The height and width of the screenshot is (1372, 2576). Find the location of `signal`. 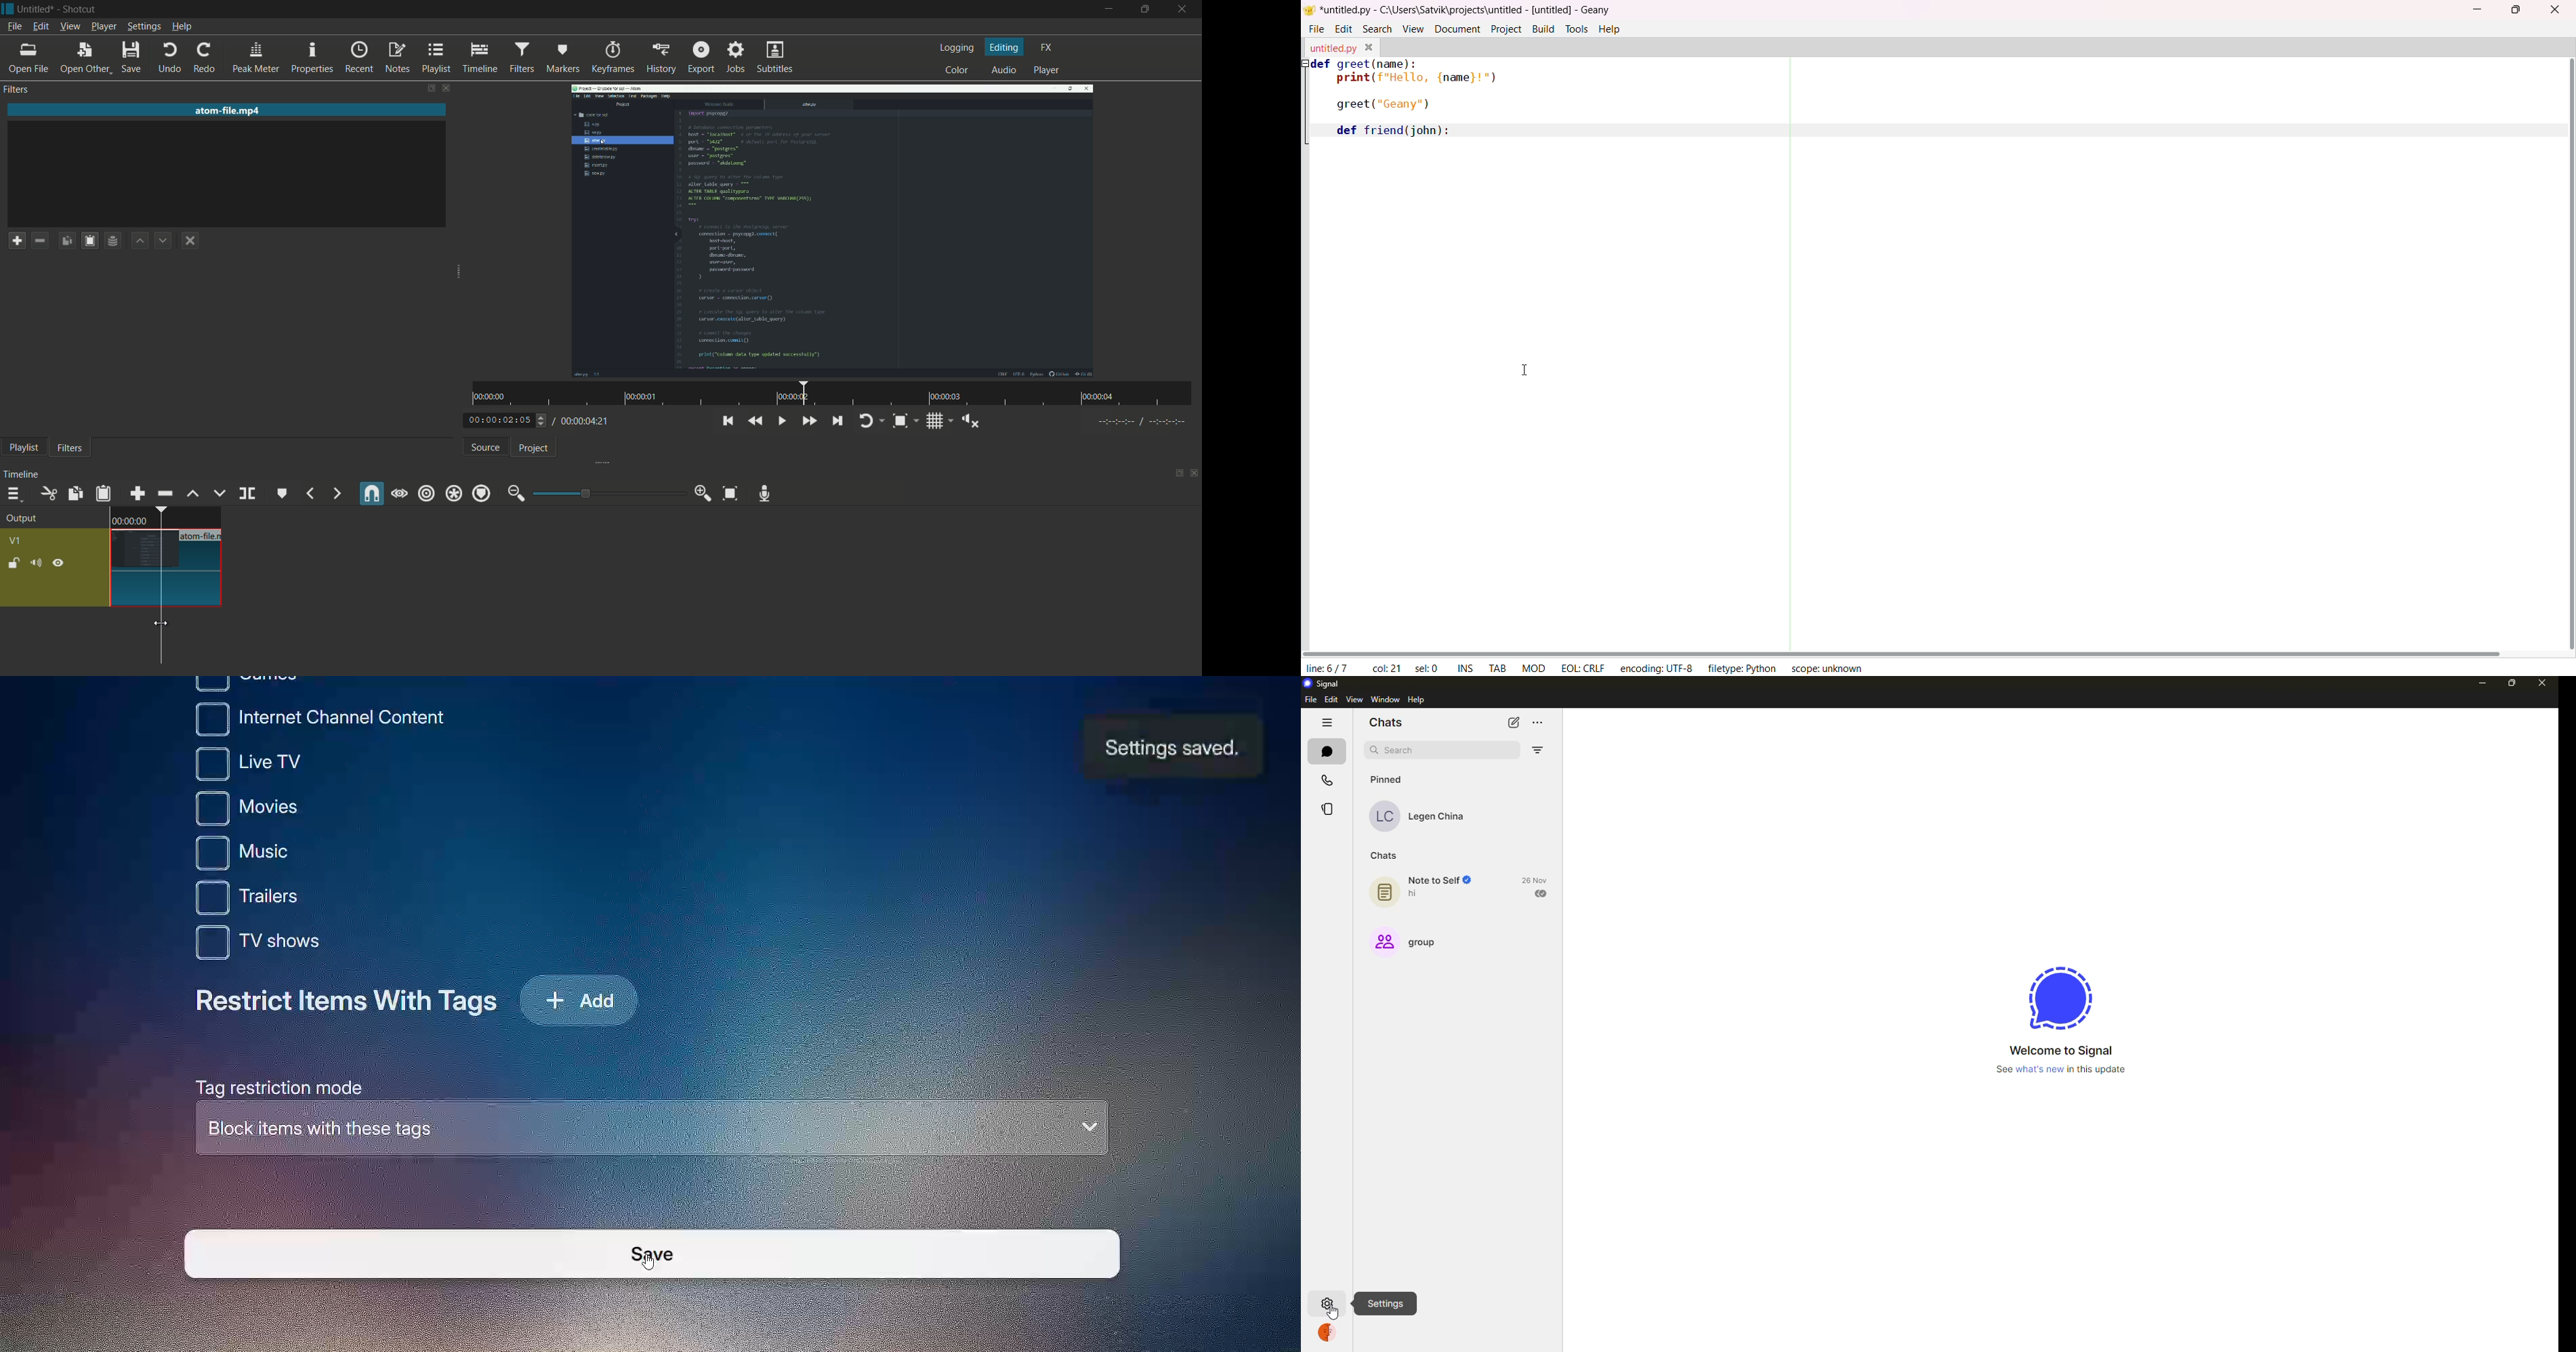

signal is located at coordinates (1329, 683).